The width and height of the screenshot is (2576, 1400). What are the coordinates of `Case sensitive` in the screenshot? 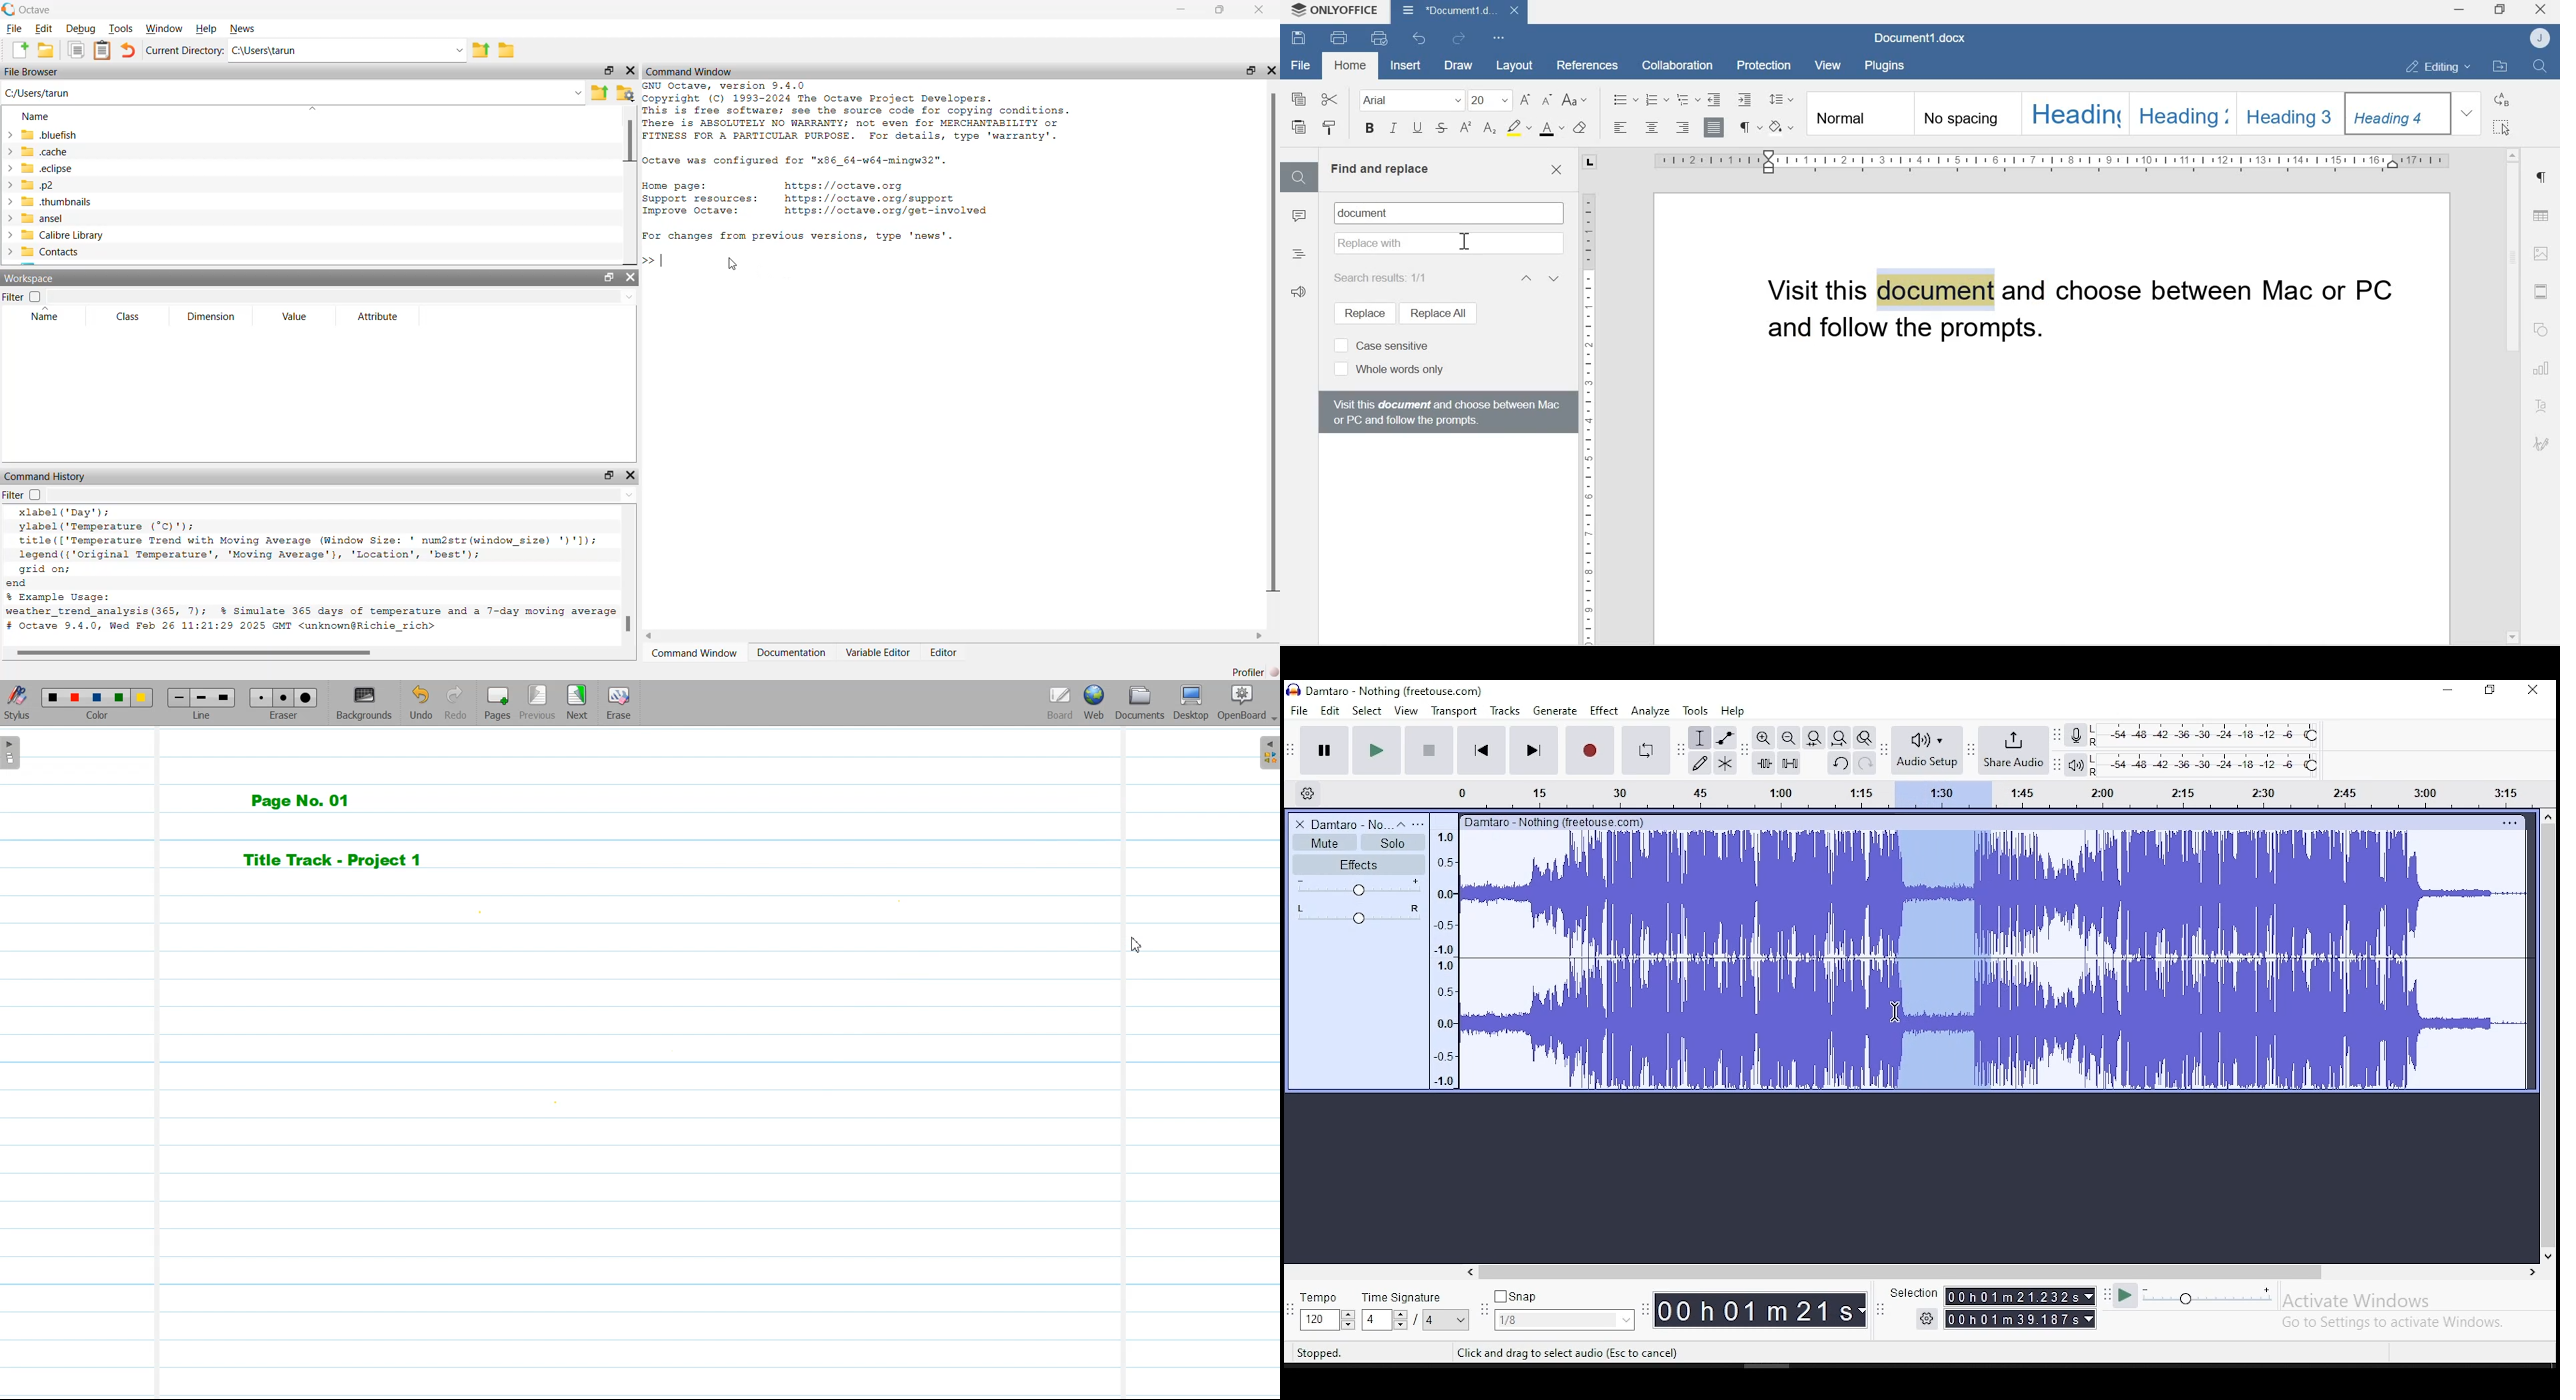 It's located at (1381, 344).